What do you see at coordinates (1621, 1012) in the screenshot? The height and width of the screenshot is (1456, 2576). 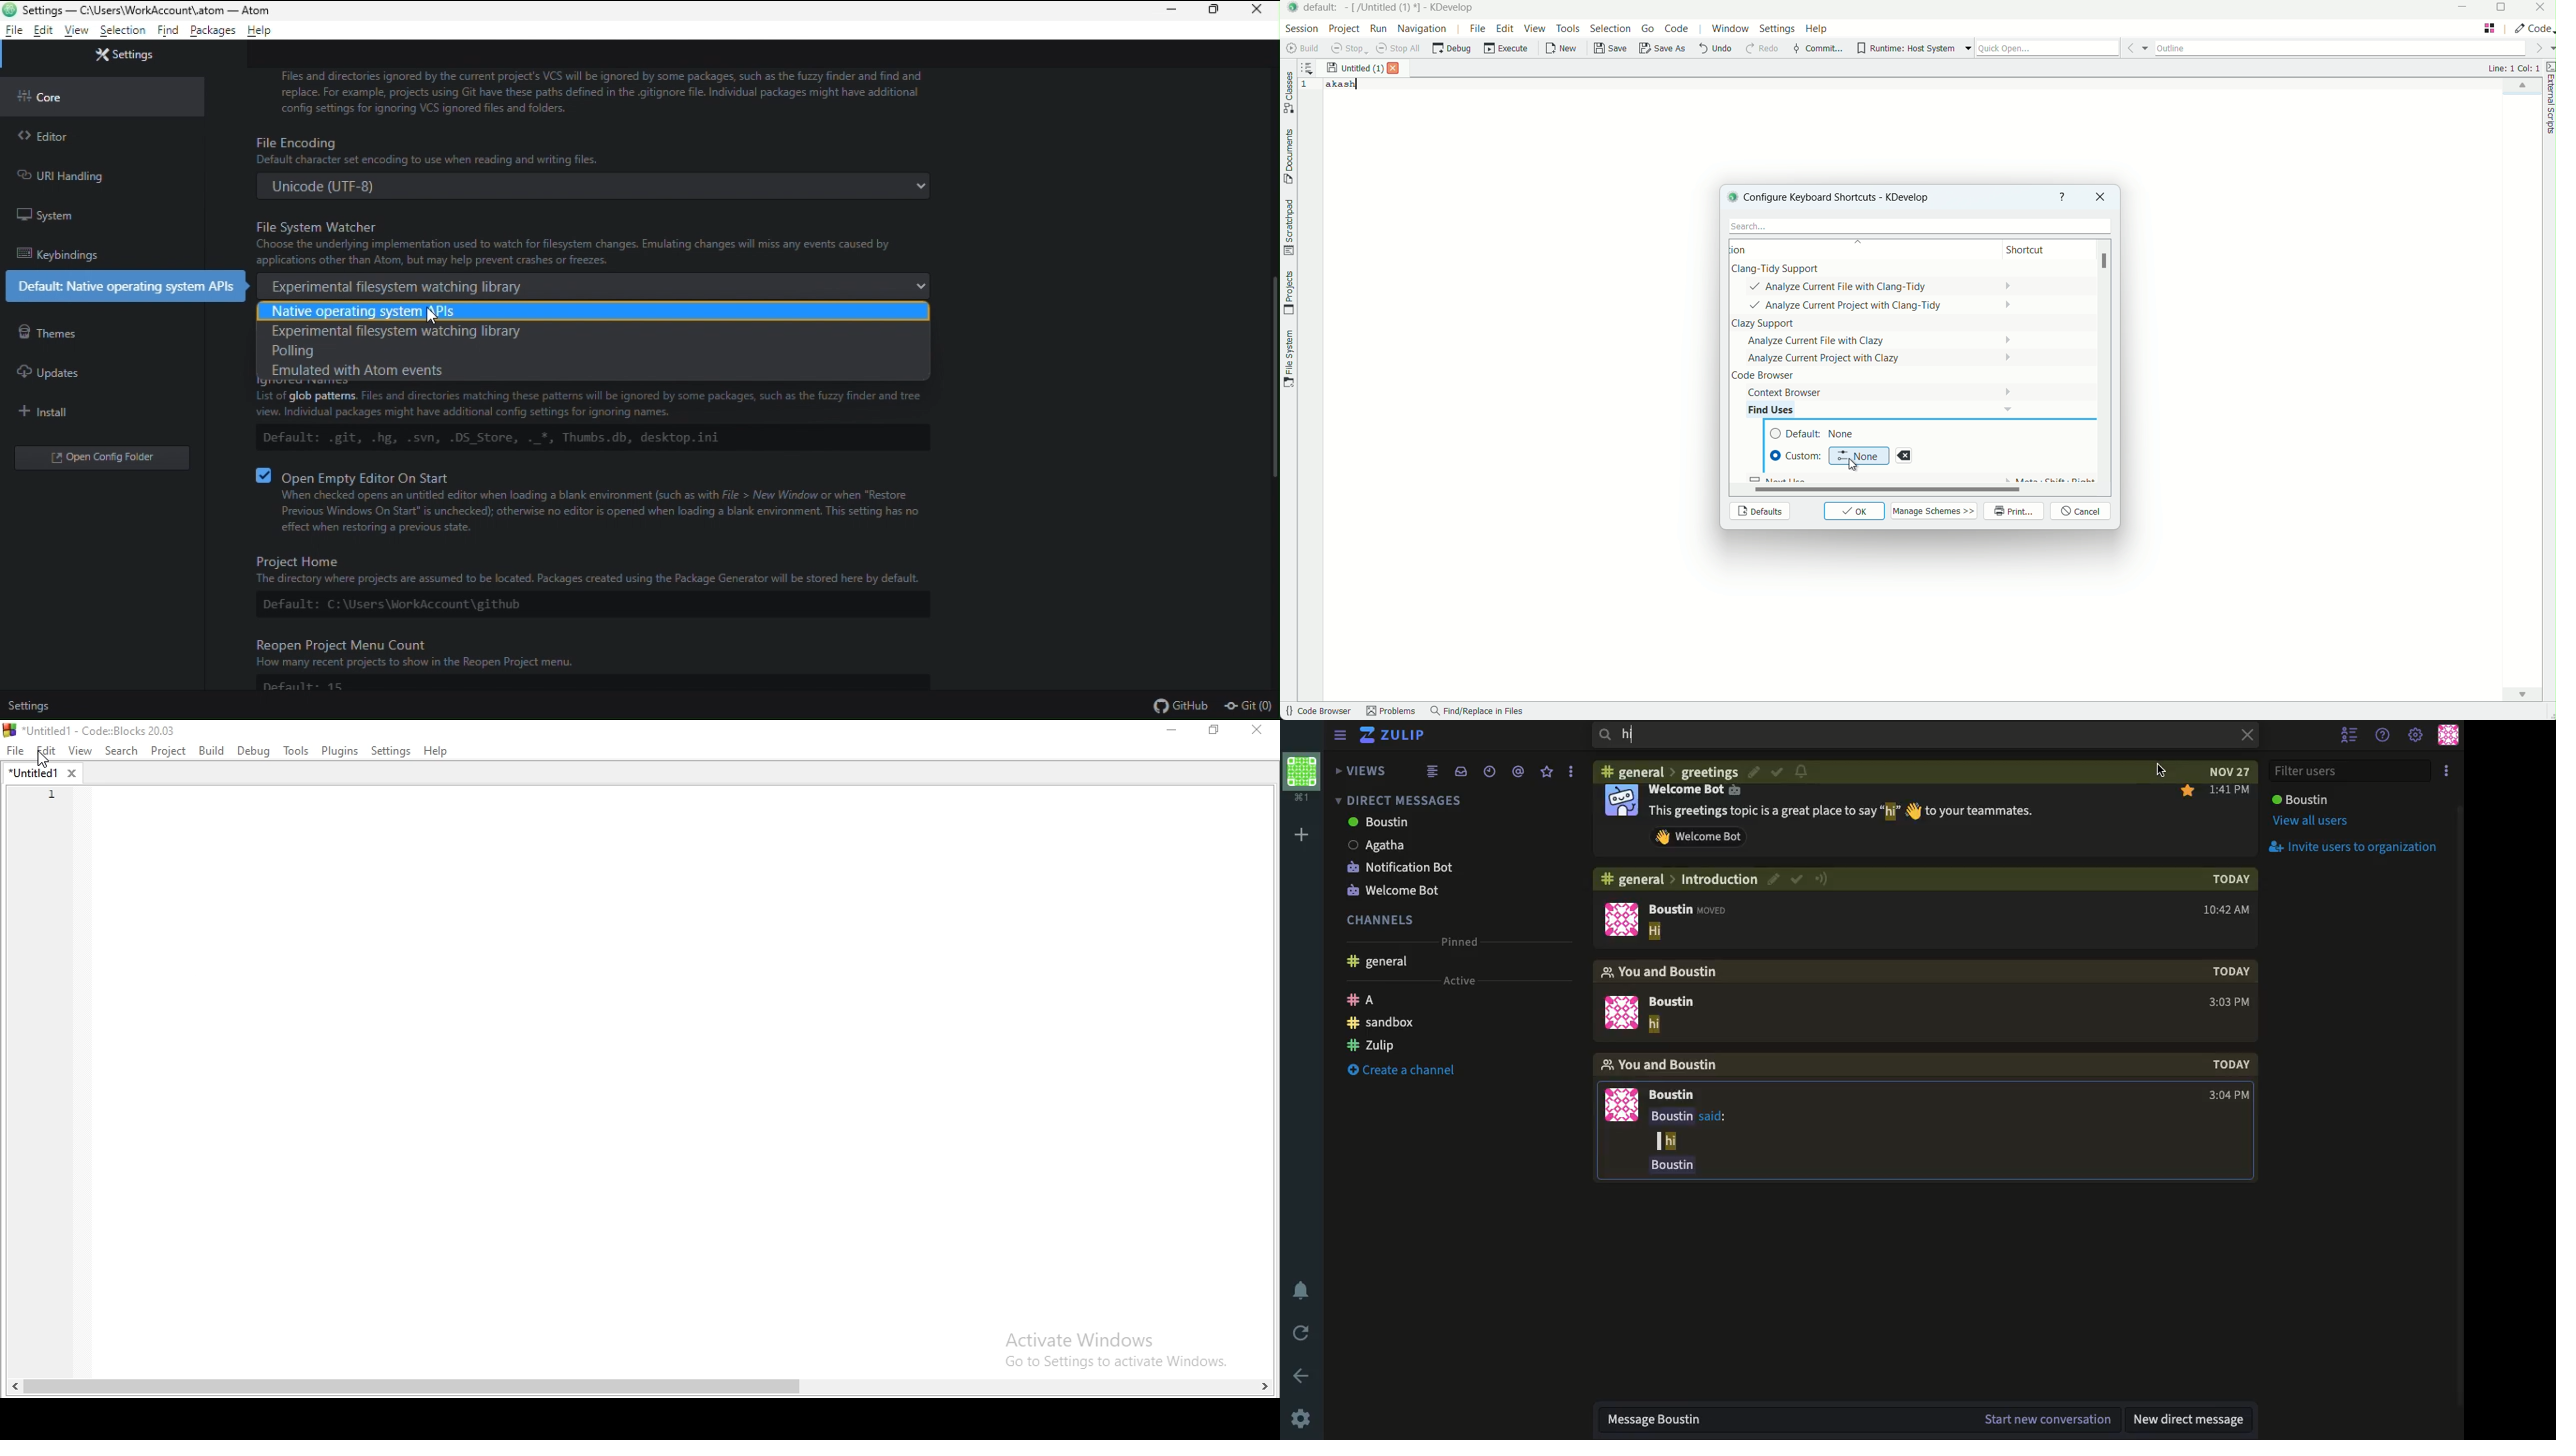 I see `display picture` at bounding box center [1621, 1012].